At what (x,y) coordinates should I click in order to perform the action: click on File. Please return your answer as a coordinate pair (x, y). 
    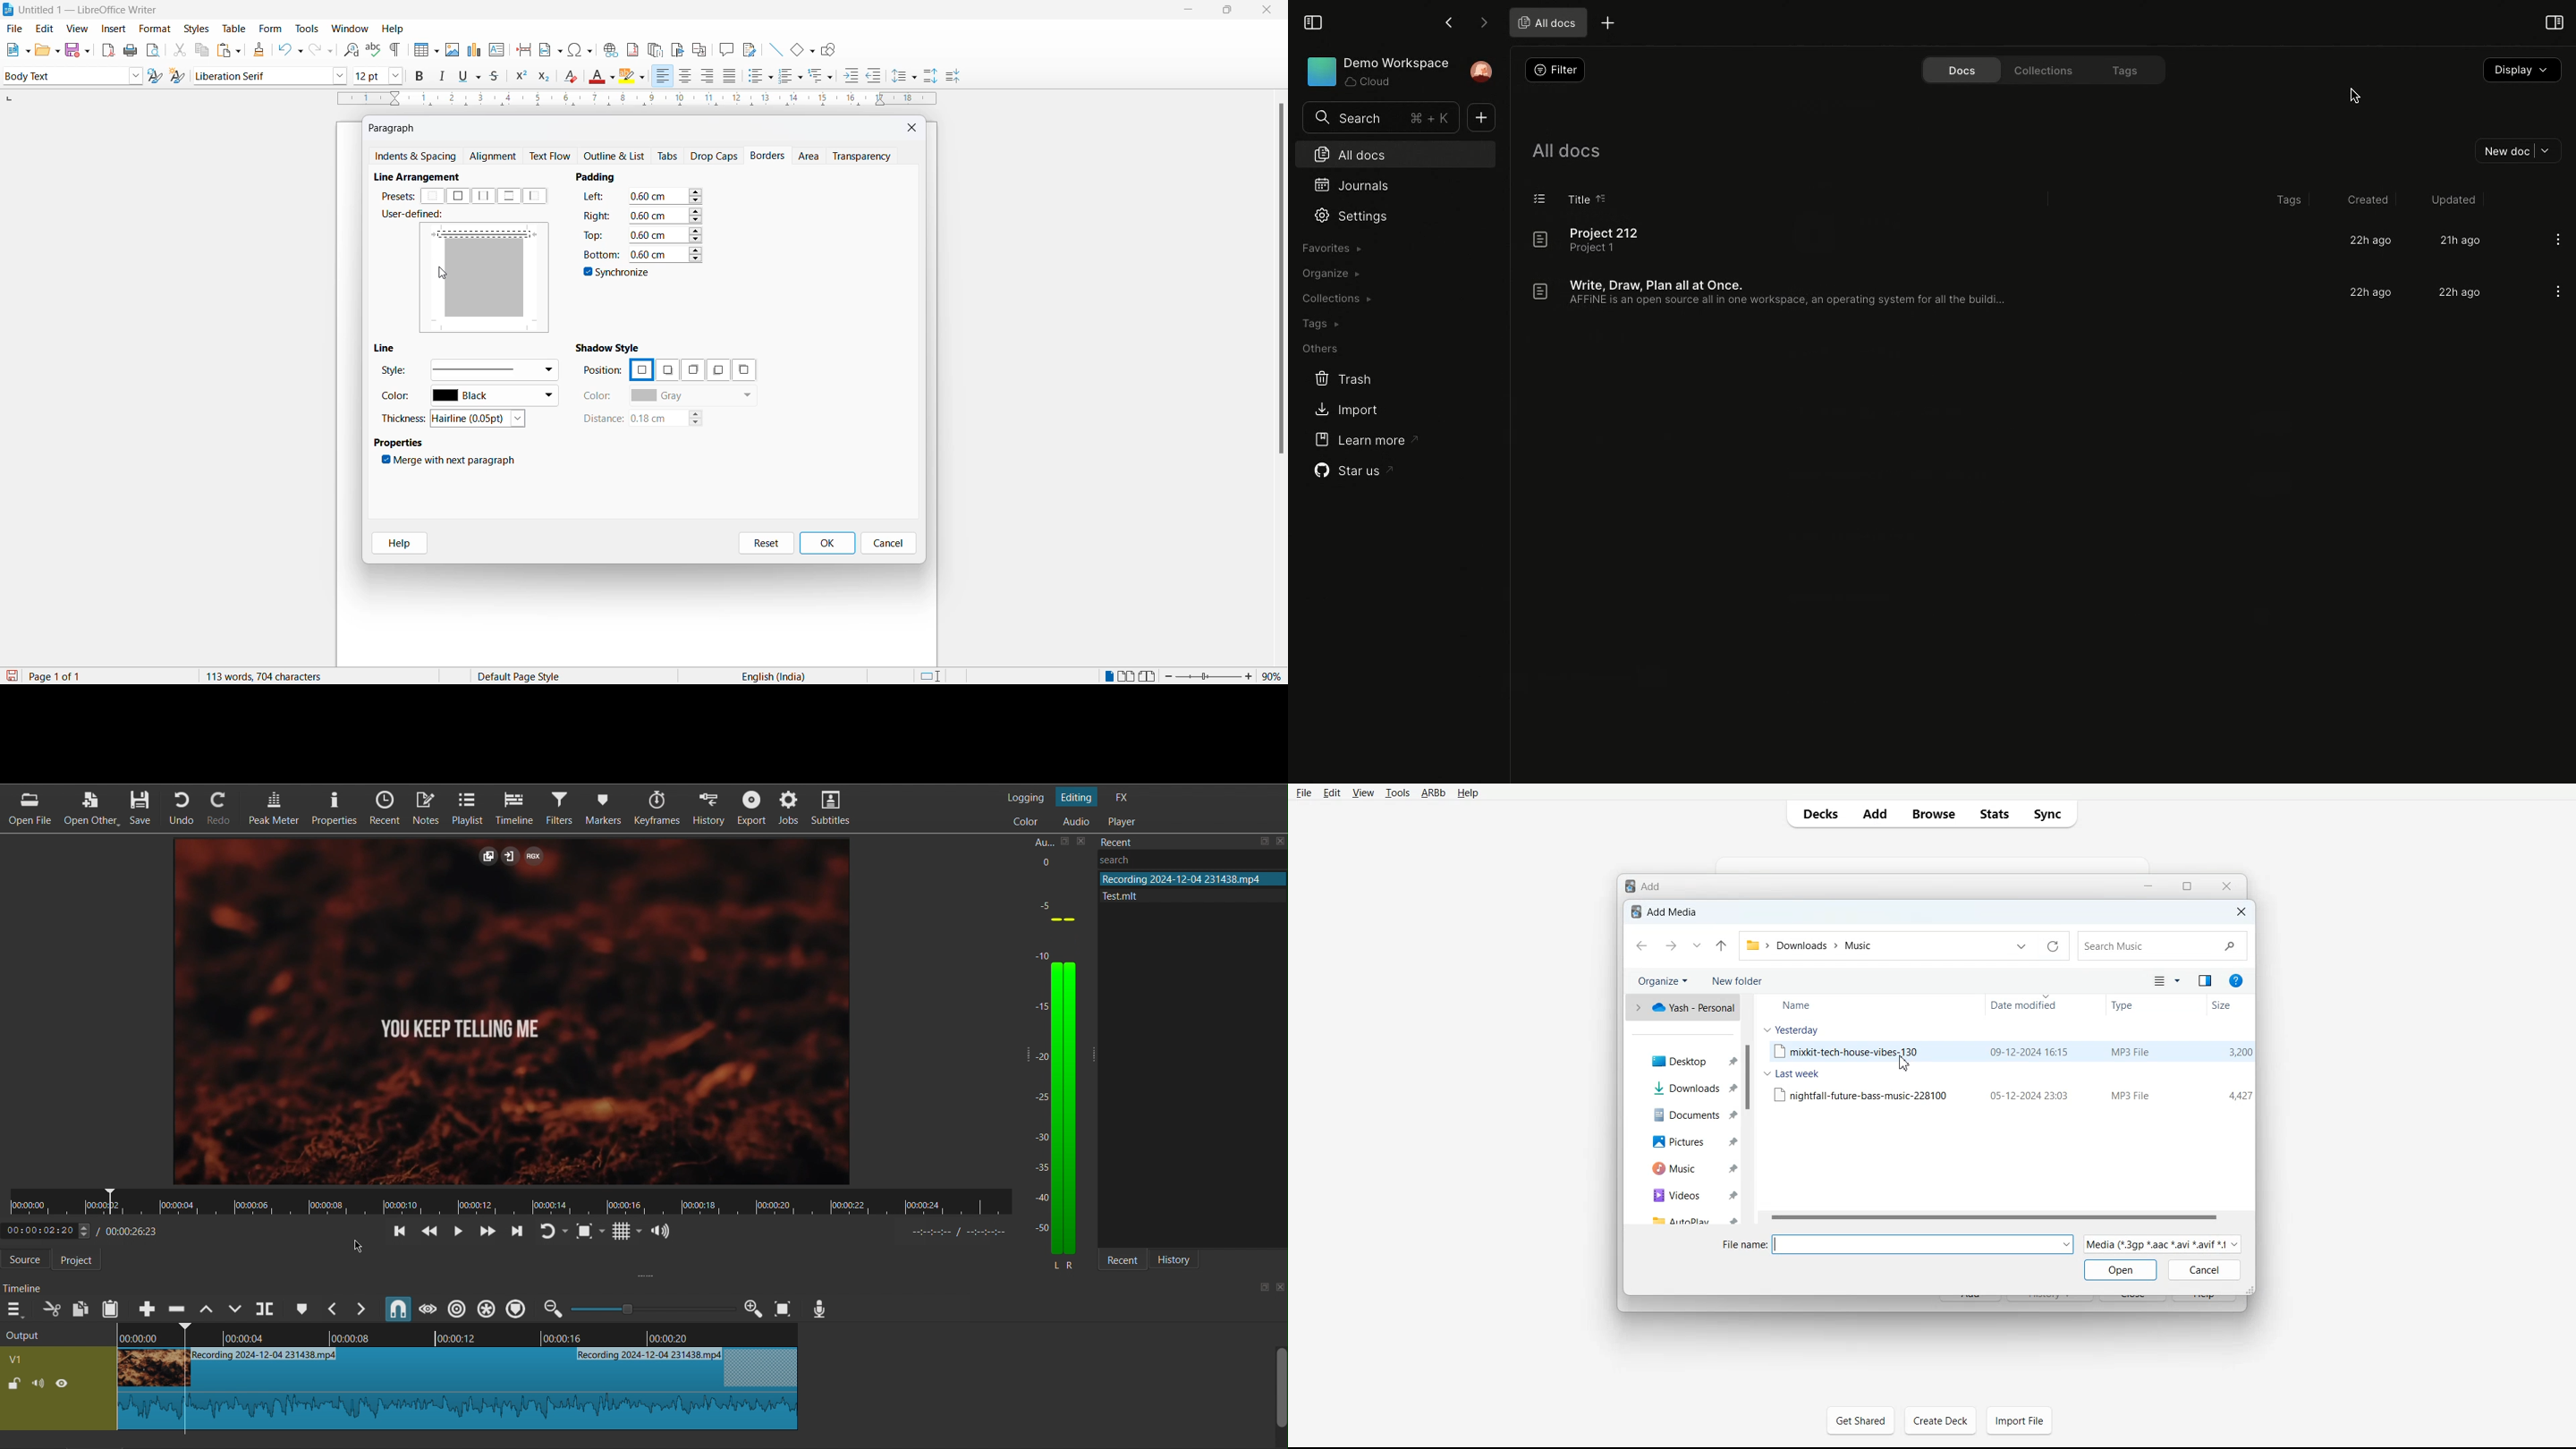
    Looking at the image, I should click on (2010, 1094).